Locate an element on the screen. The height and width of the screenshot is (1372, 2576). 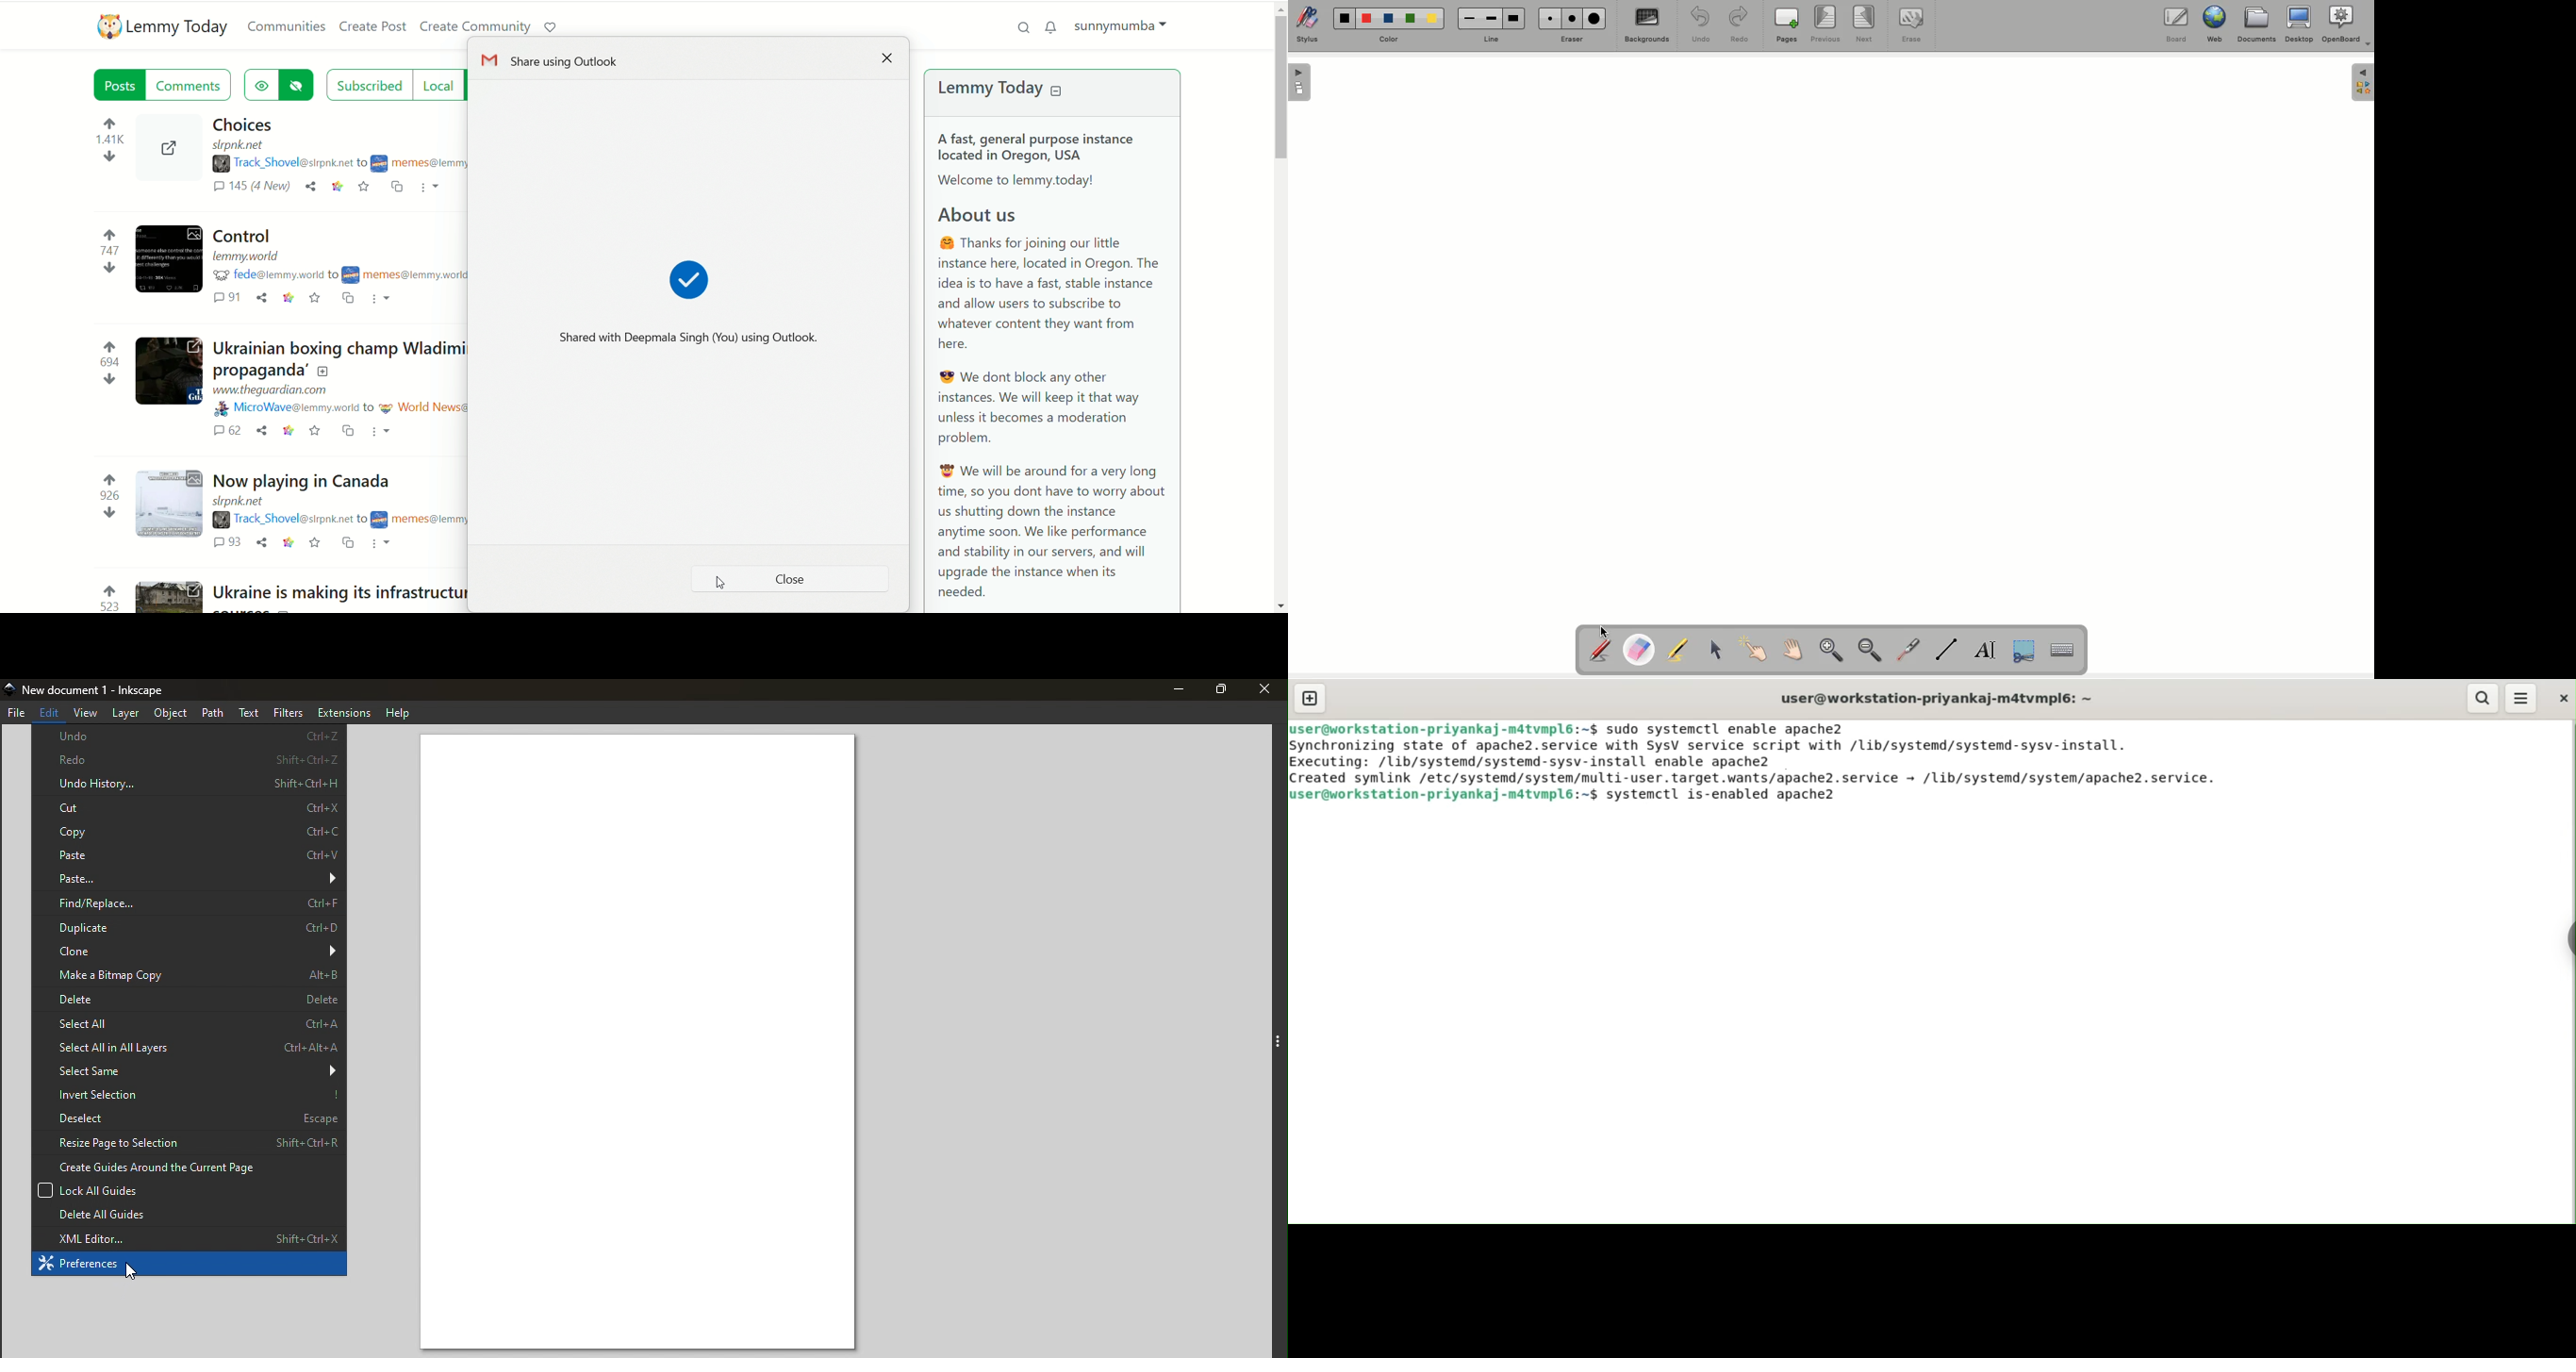
Path is located at coordinates (216, 711).